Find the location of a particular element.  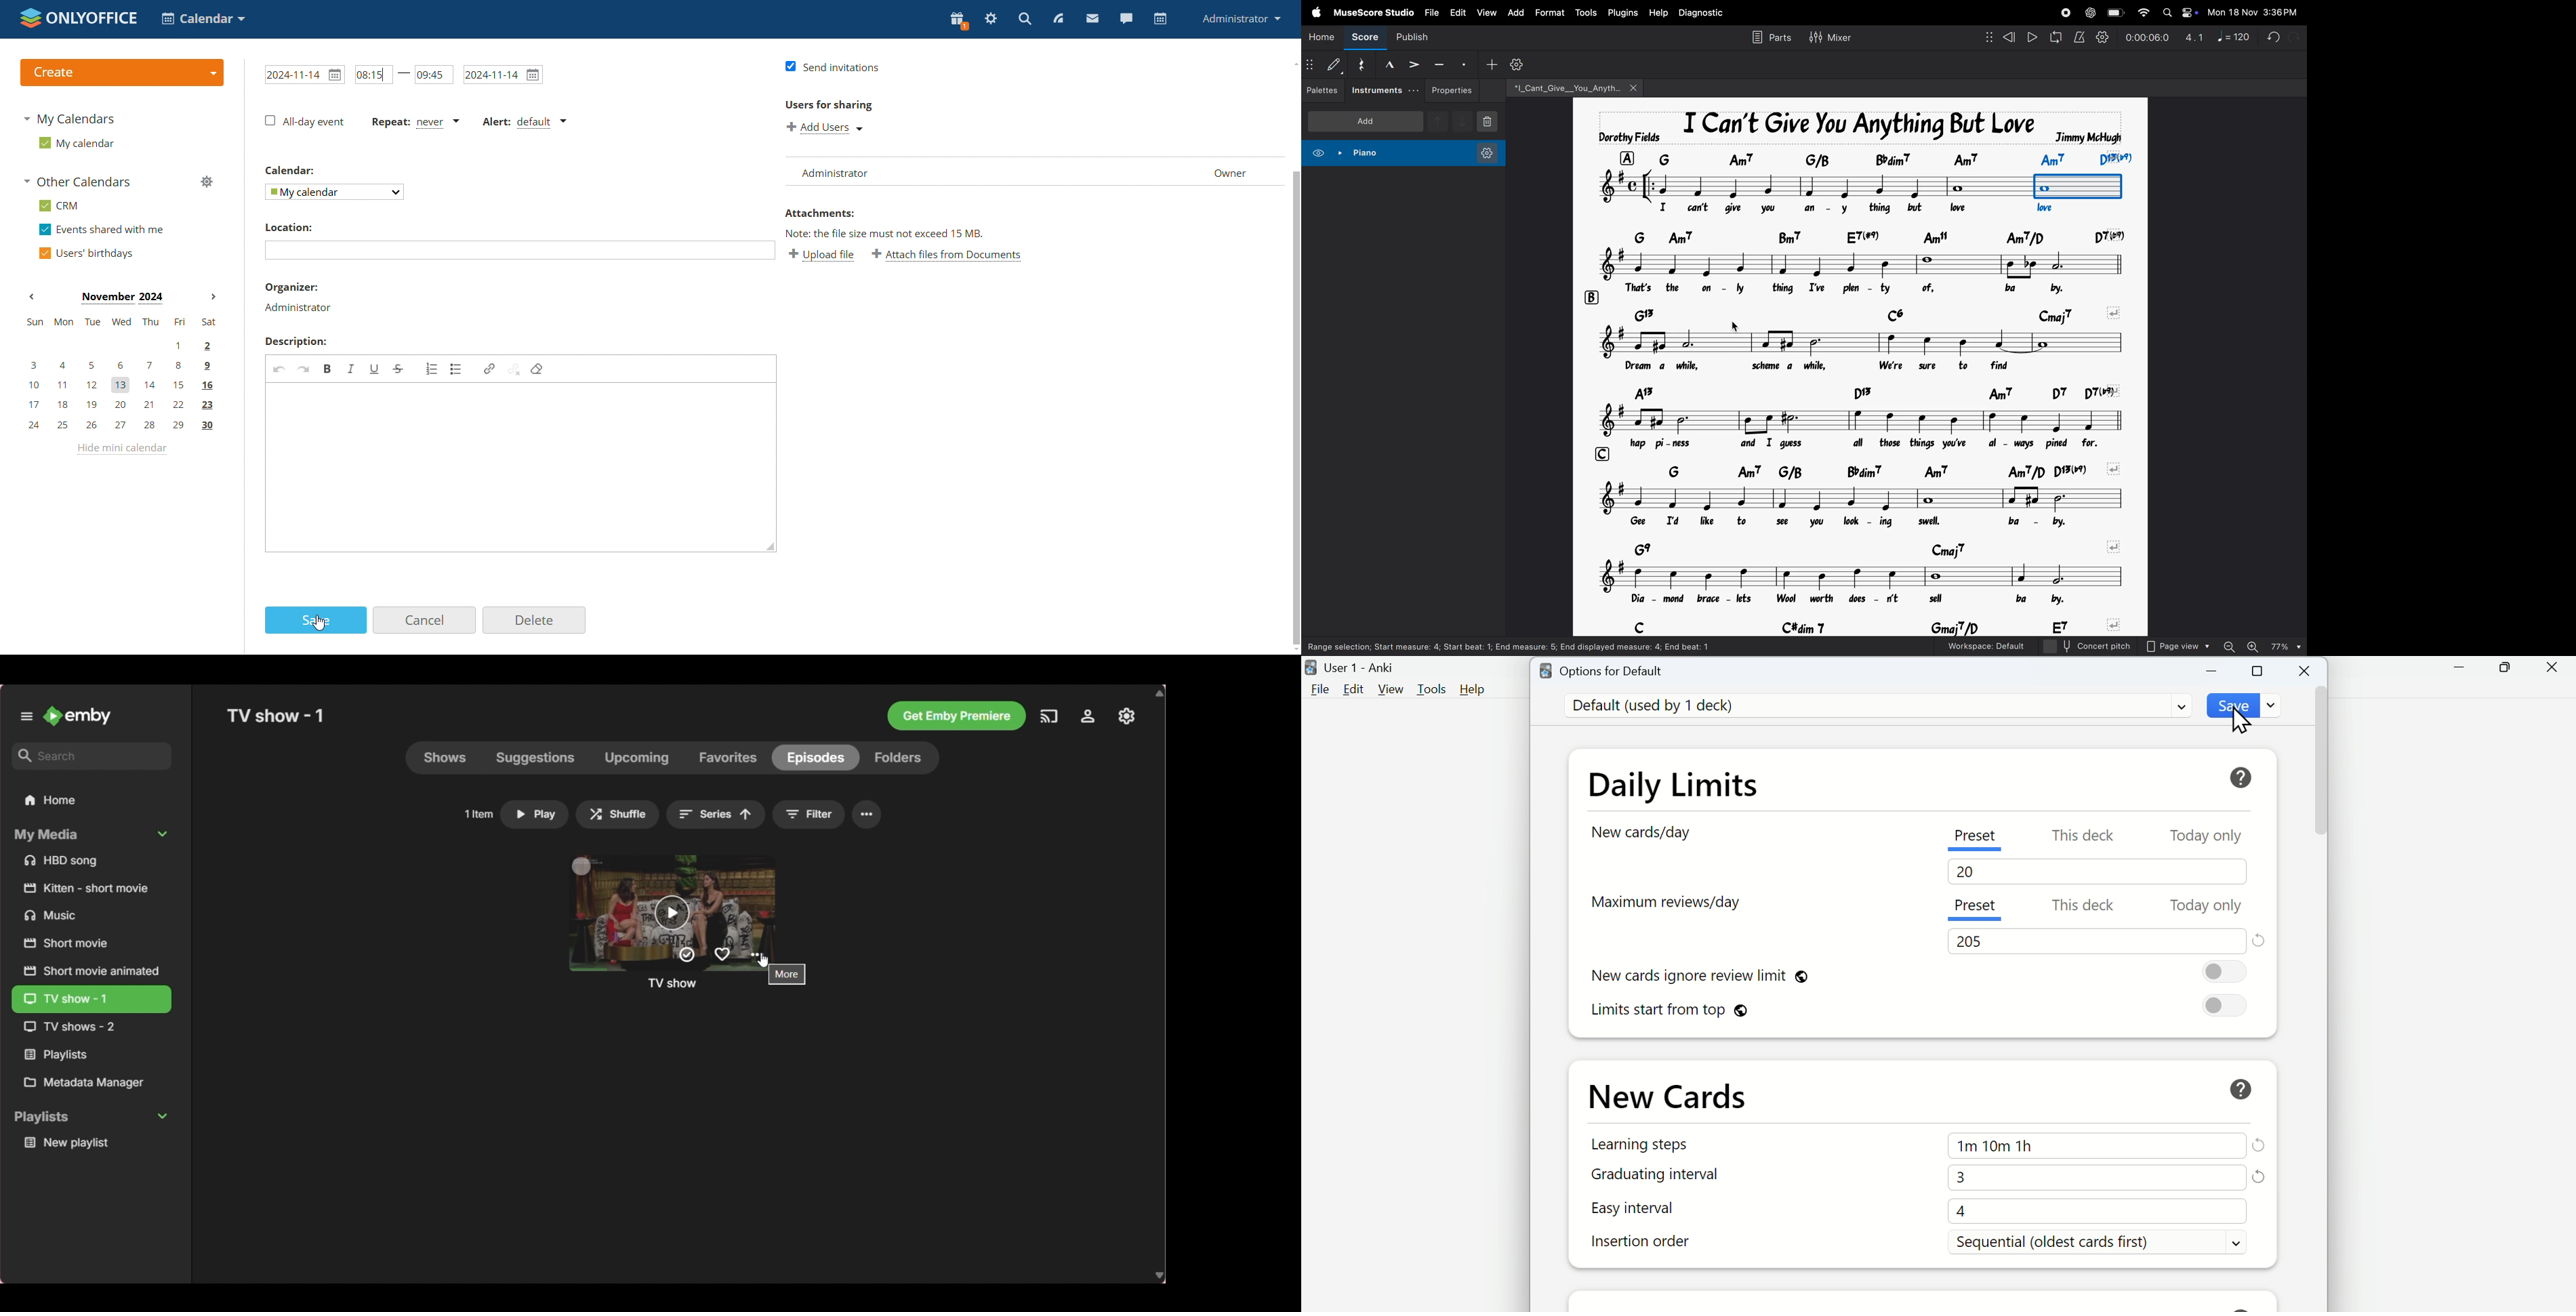

Help is located at coordinates (2239, 1086).